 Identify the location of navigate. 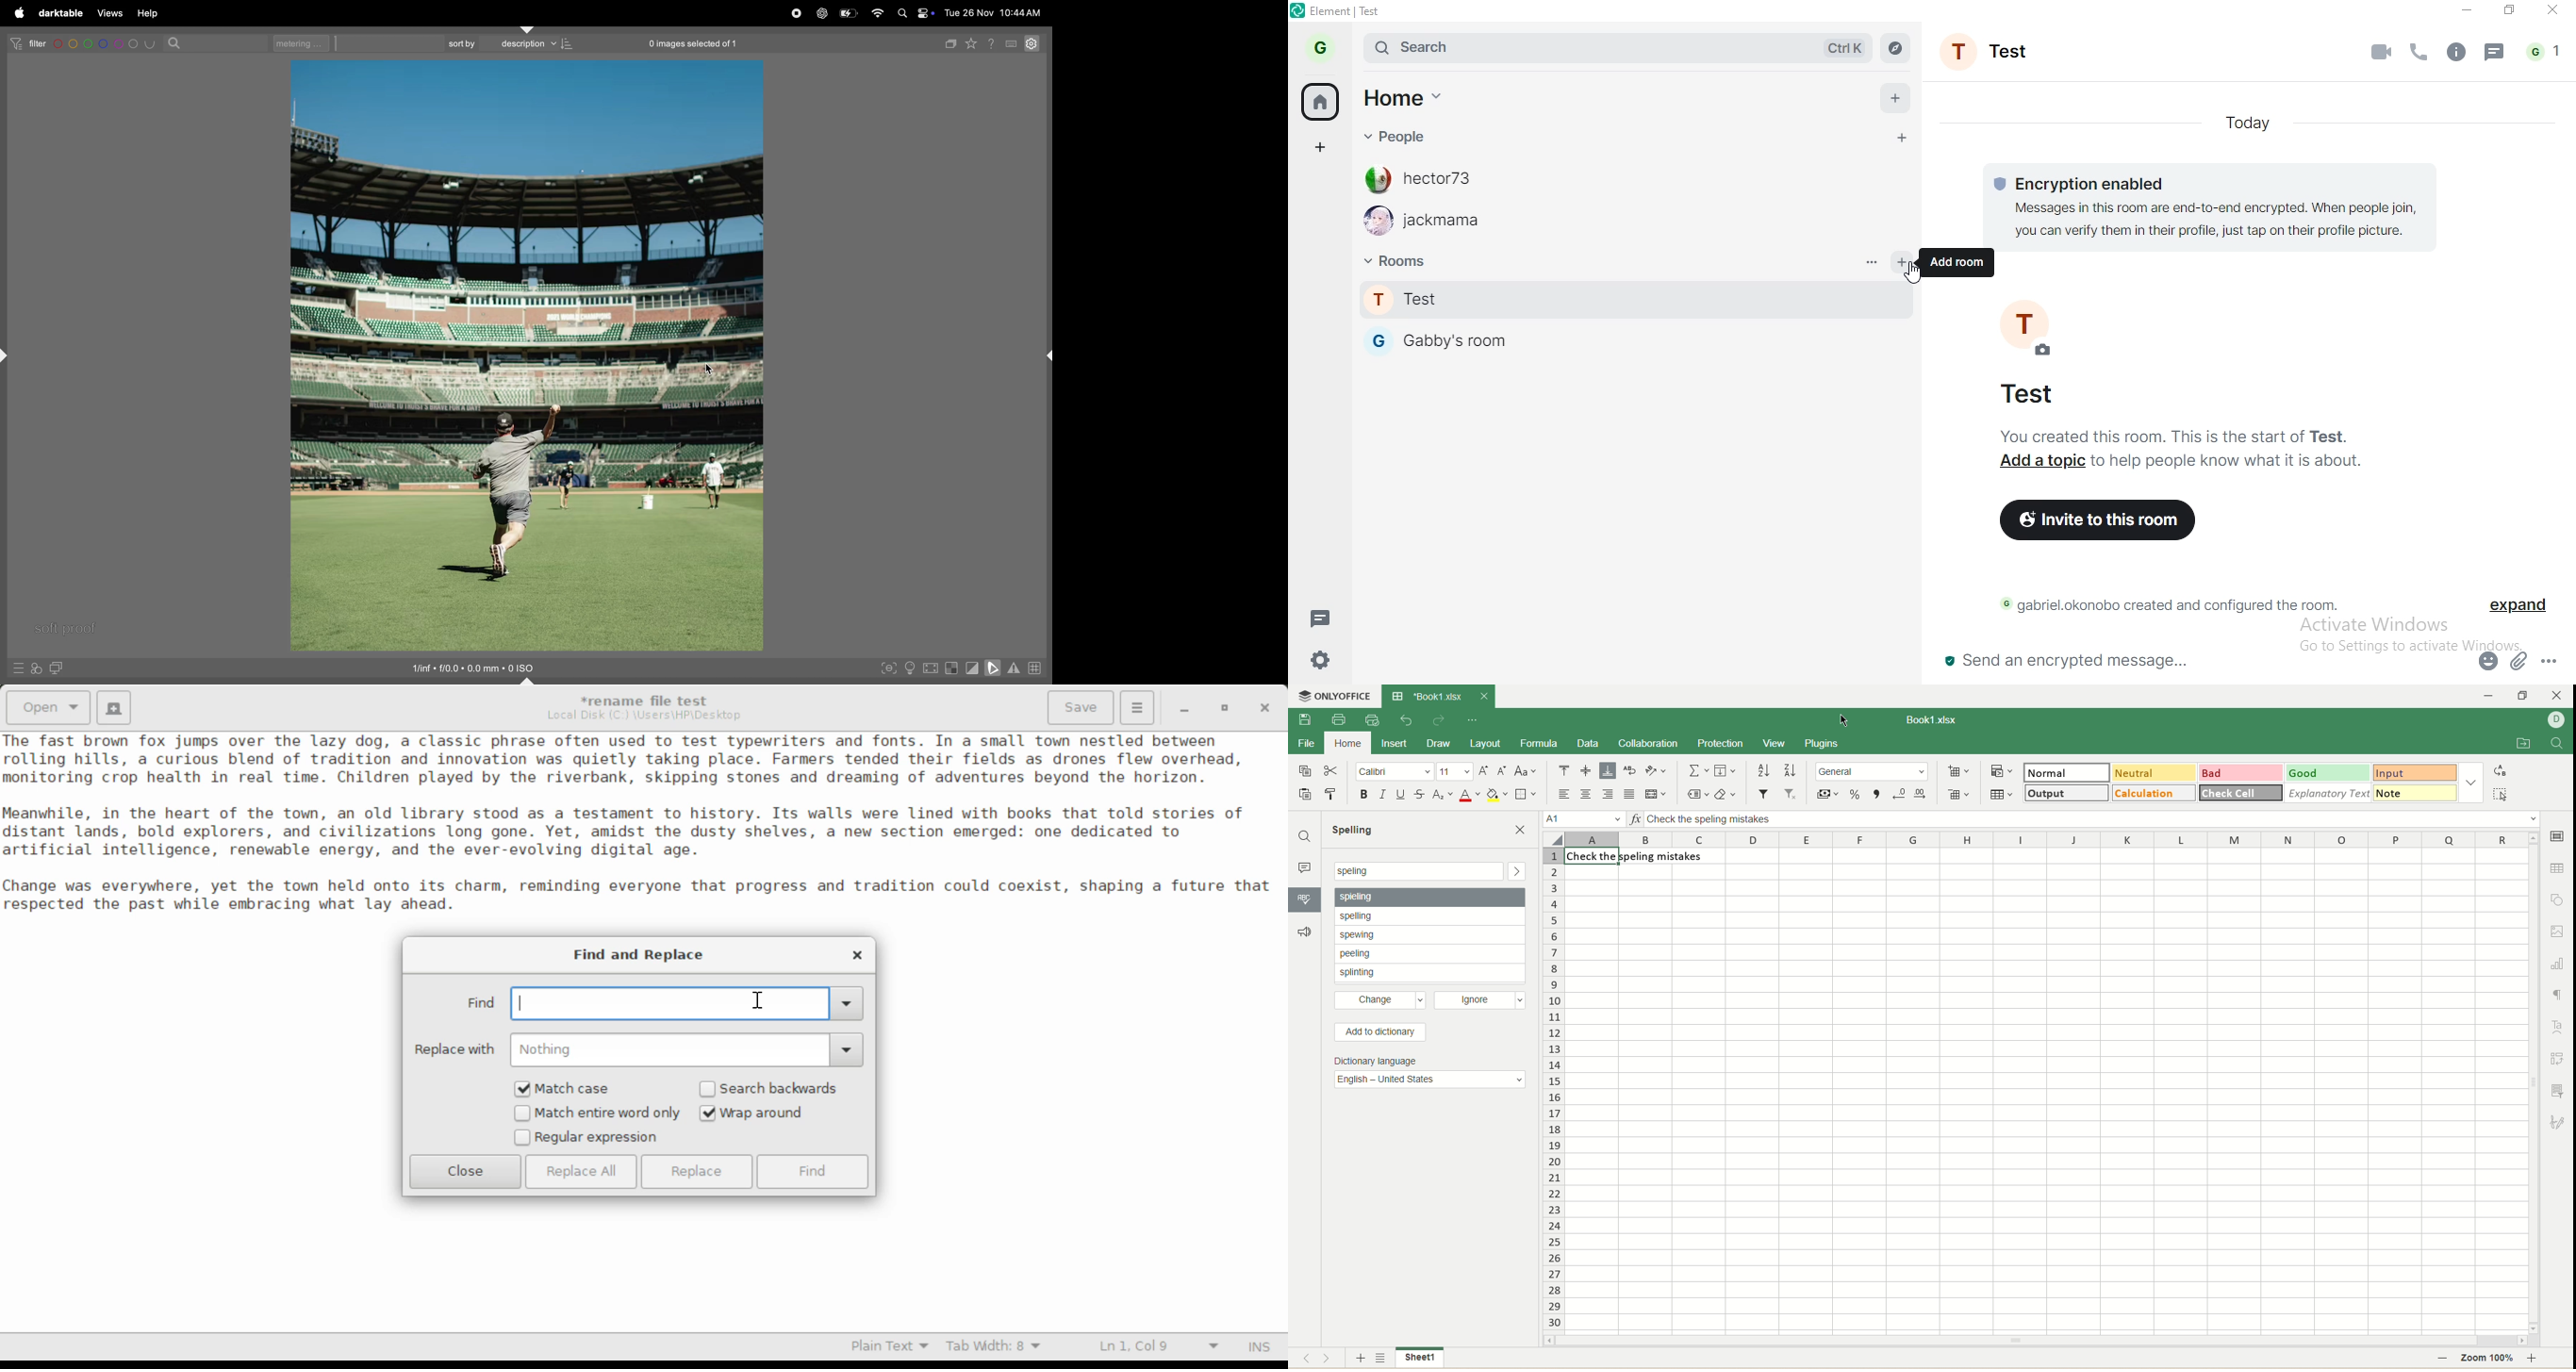
(1895, 51).